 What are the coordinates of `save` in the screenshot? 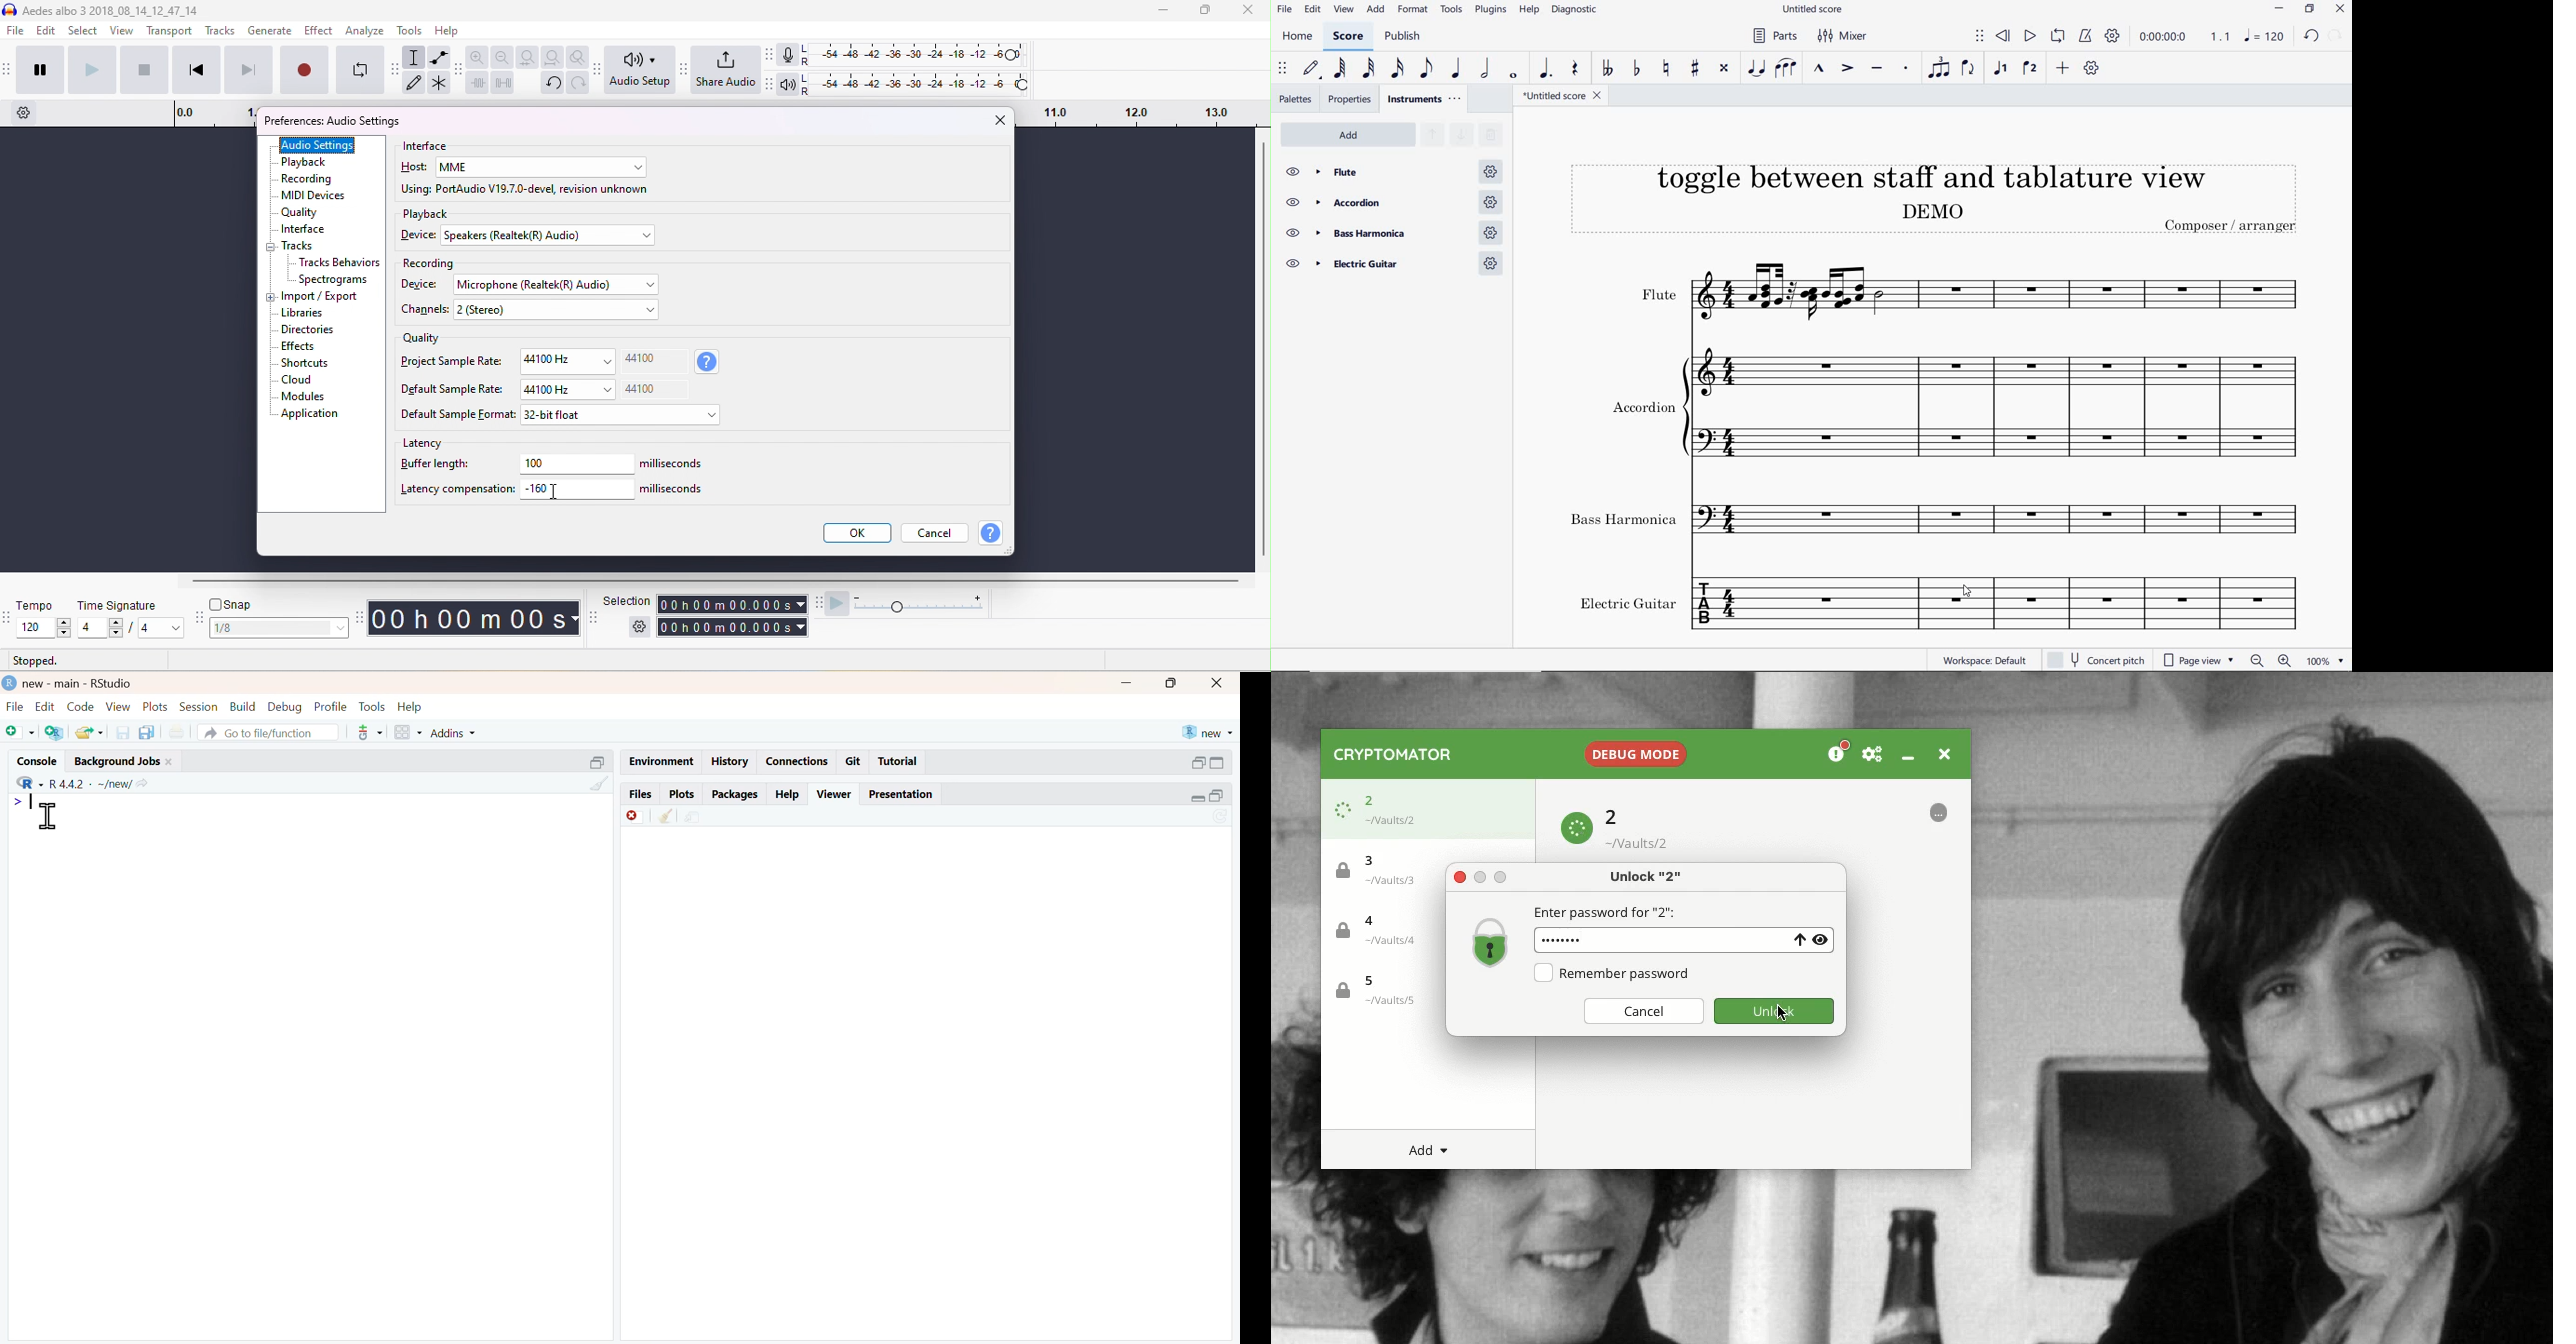 It's located at (123, 733).